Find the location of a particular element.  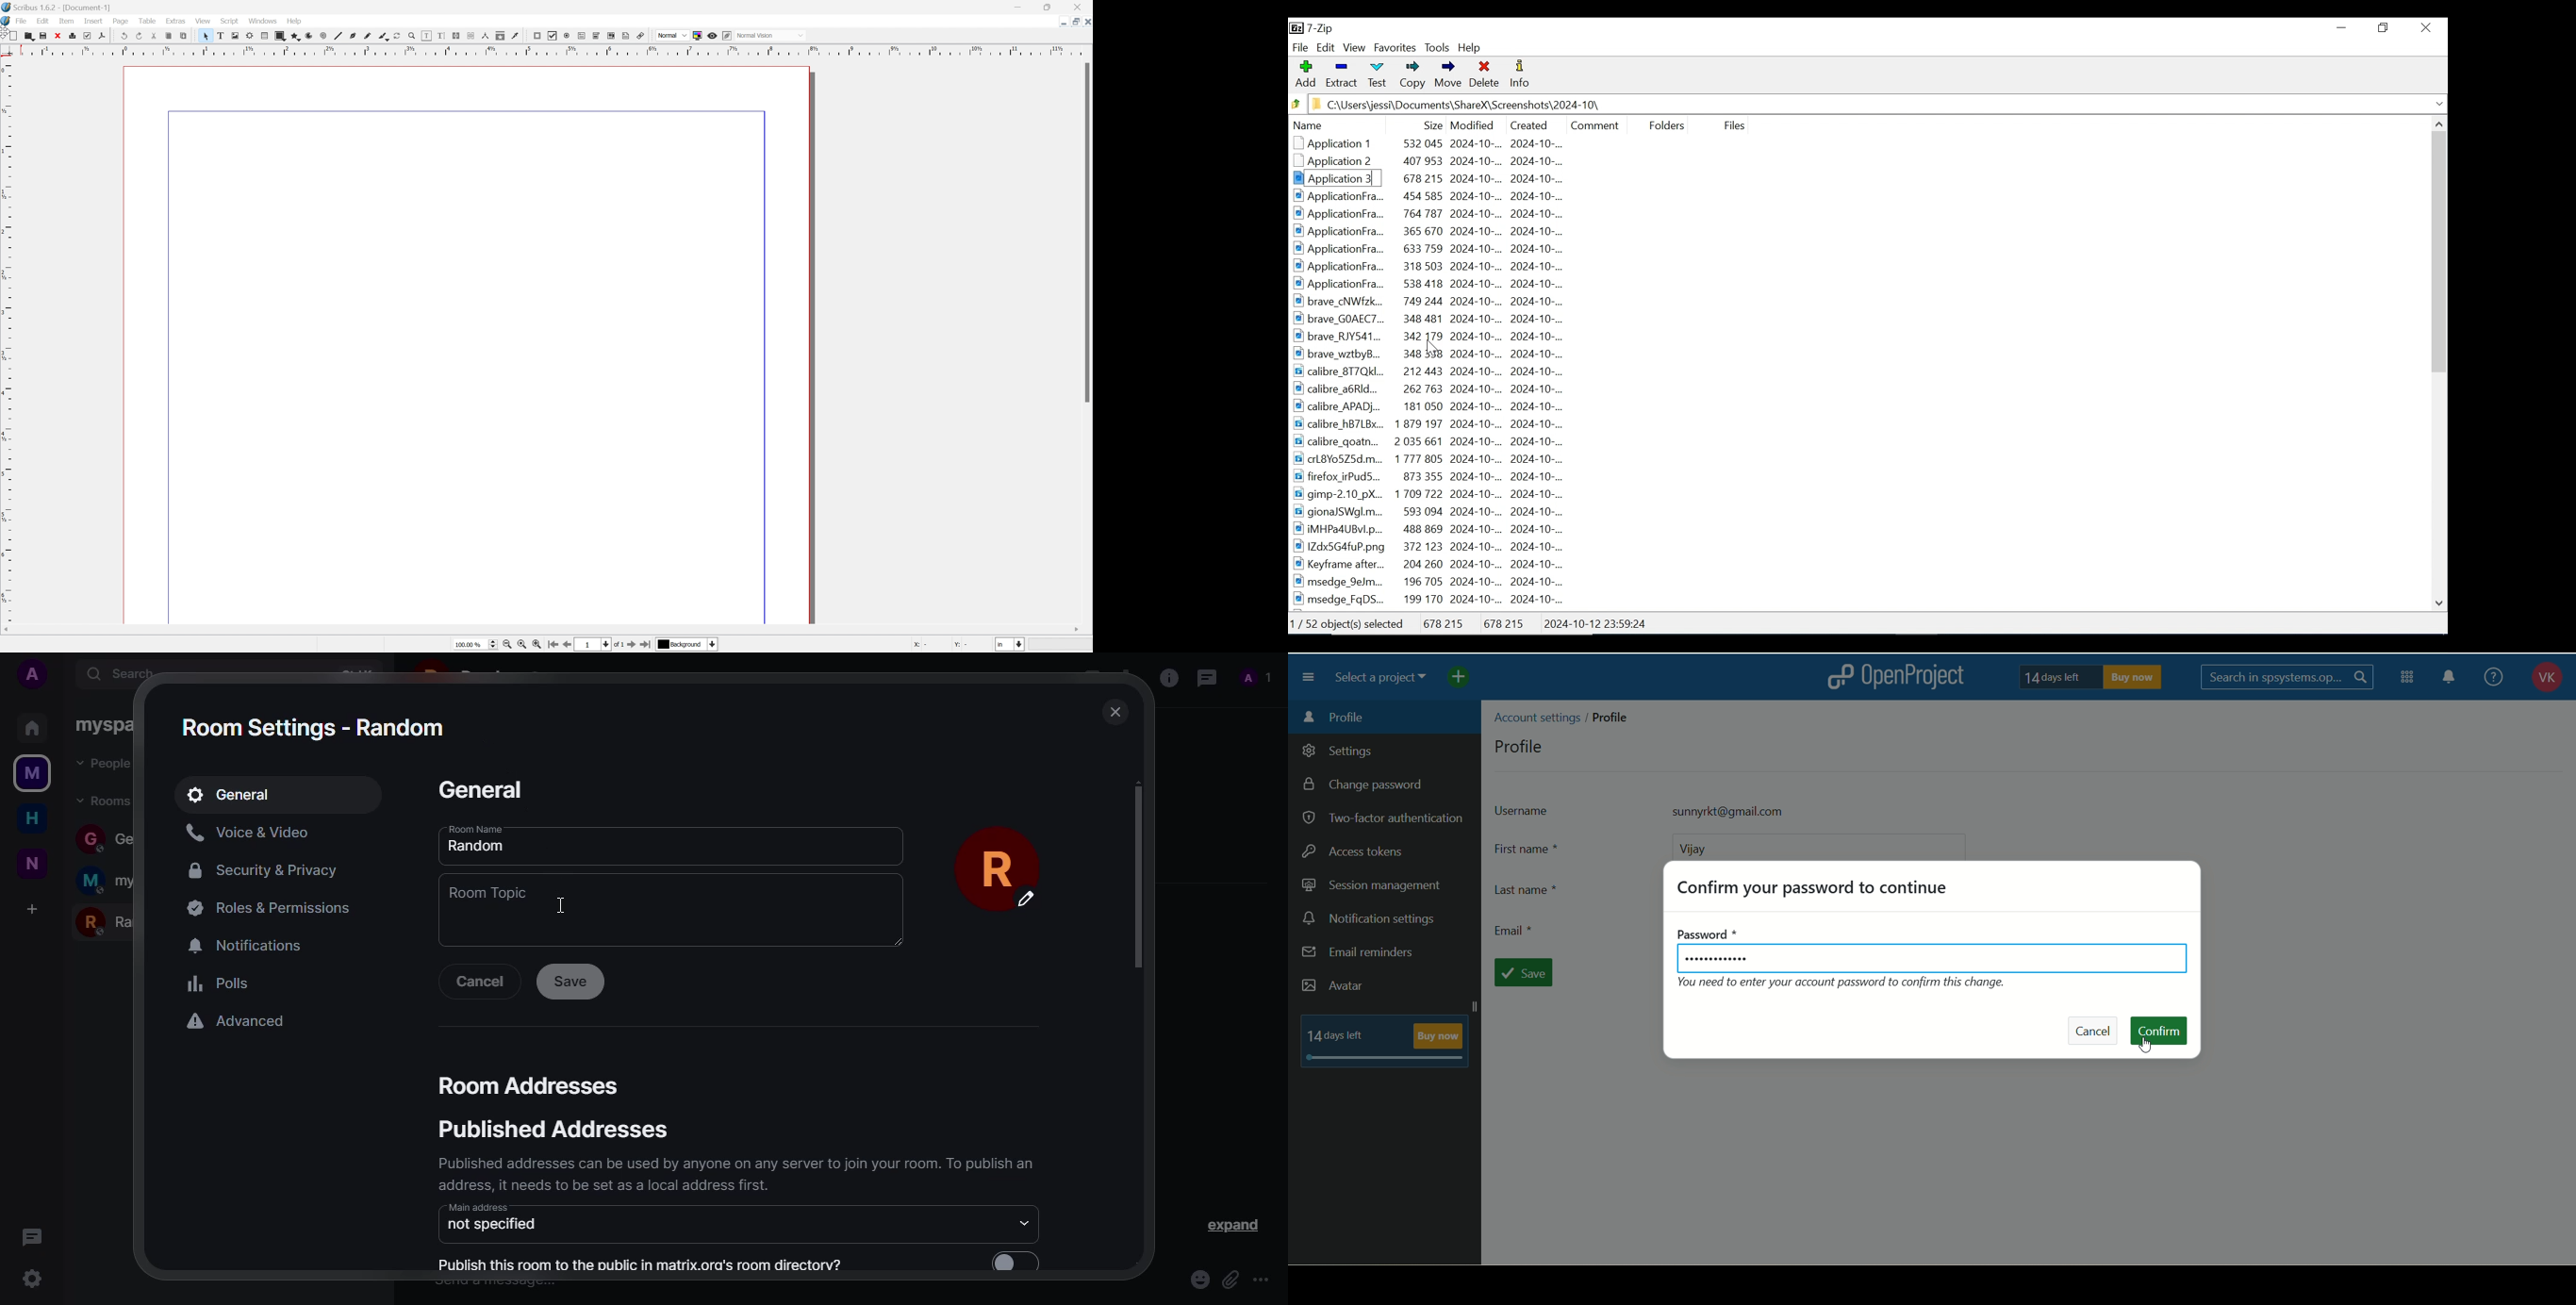

menu is located at coordinates (1312, 677).